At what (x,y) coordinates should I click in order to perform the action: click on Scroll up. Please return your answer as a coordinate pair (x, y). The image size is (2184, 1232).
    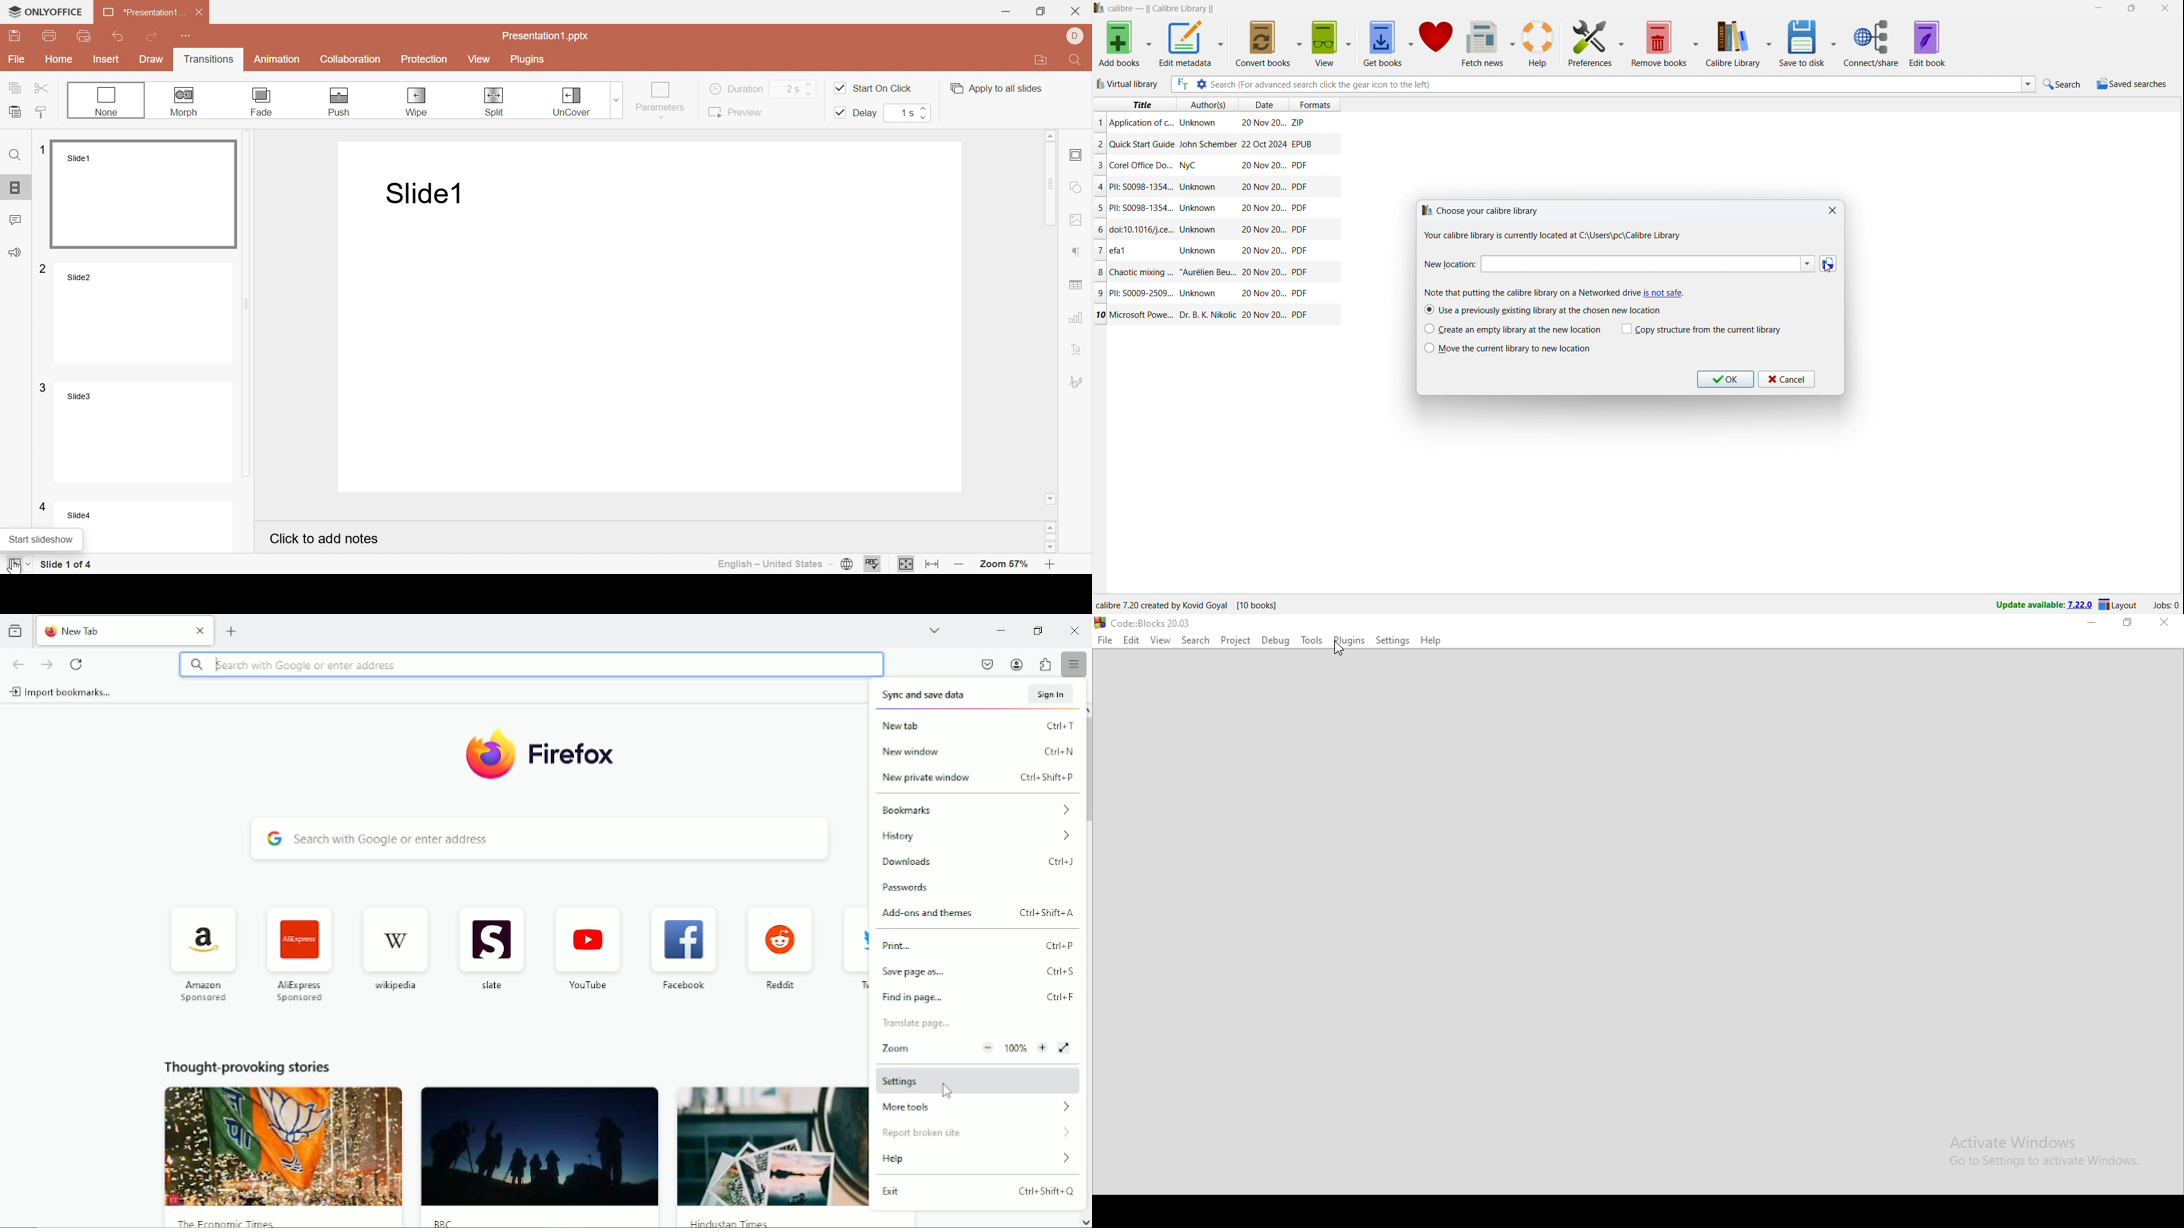
    Looking at the image, I should click on (1050, 135).